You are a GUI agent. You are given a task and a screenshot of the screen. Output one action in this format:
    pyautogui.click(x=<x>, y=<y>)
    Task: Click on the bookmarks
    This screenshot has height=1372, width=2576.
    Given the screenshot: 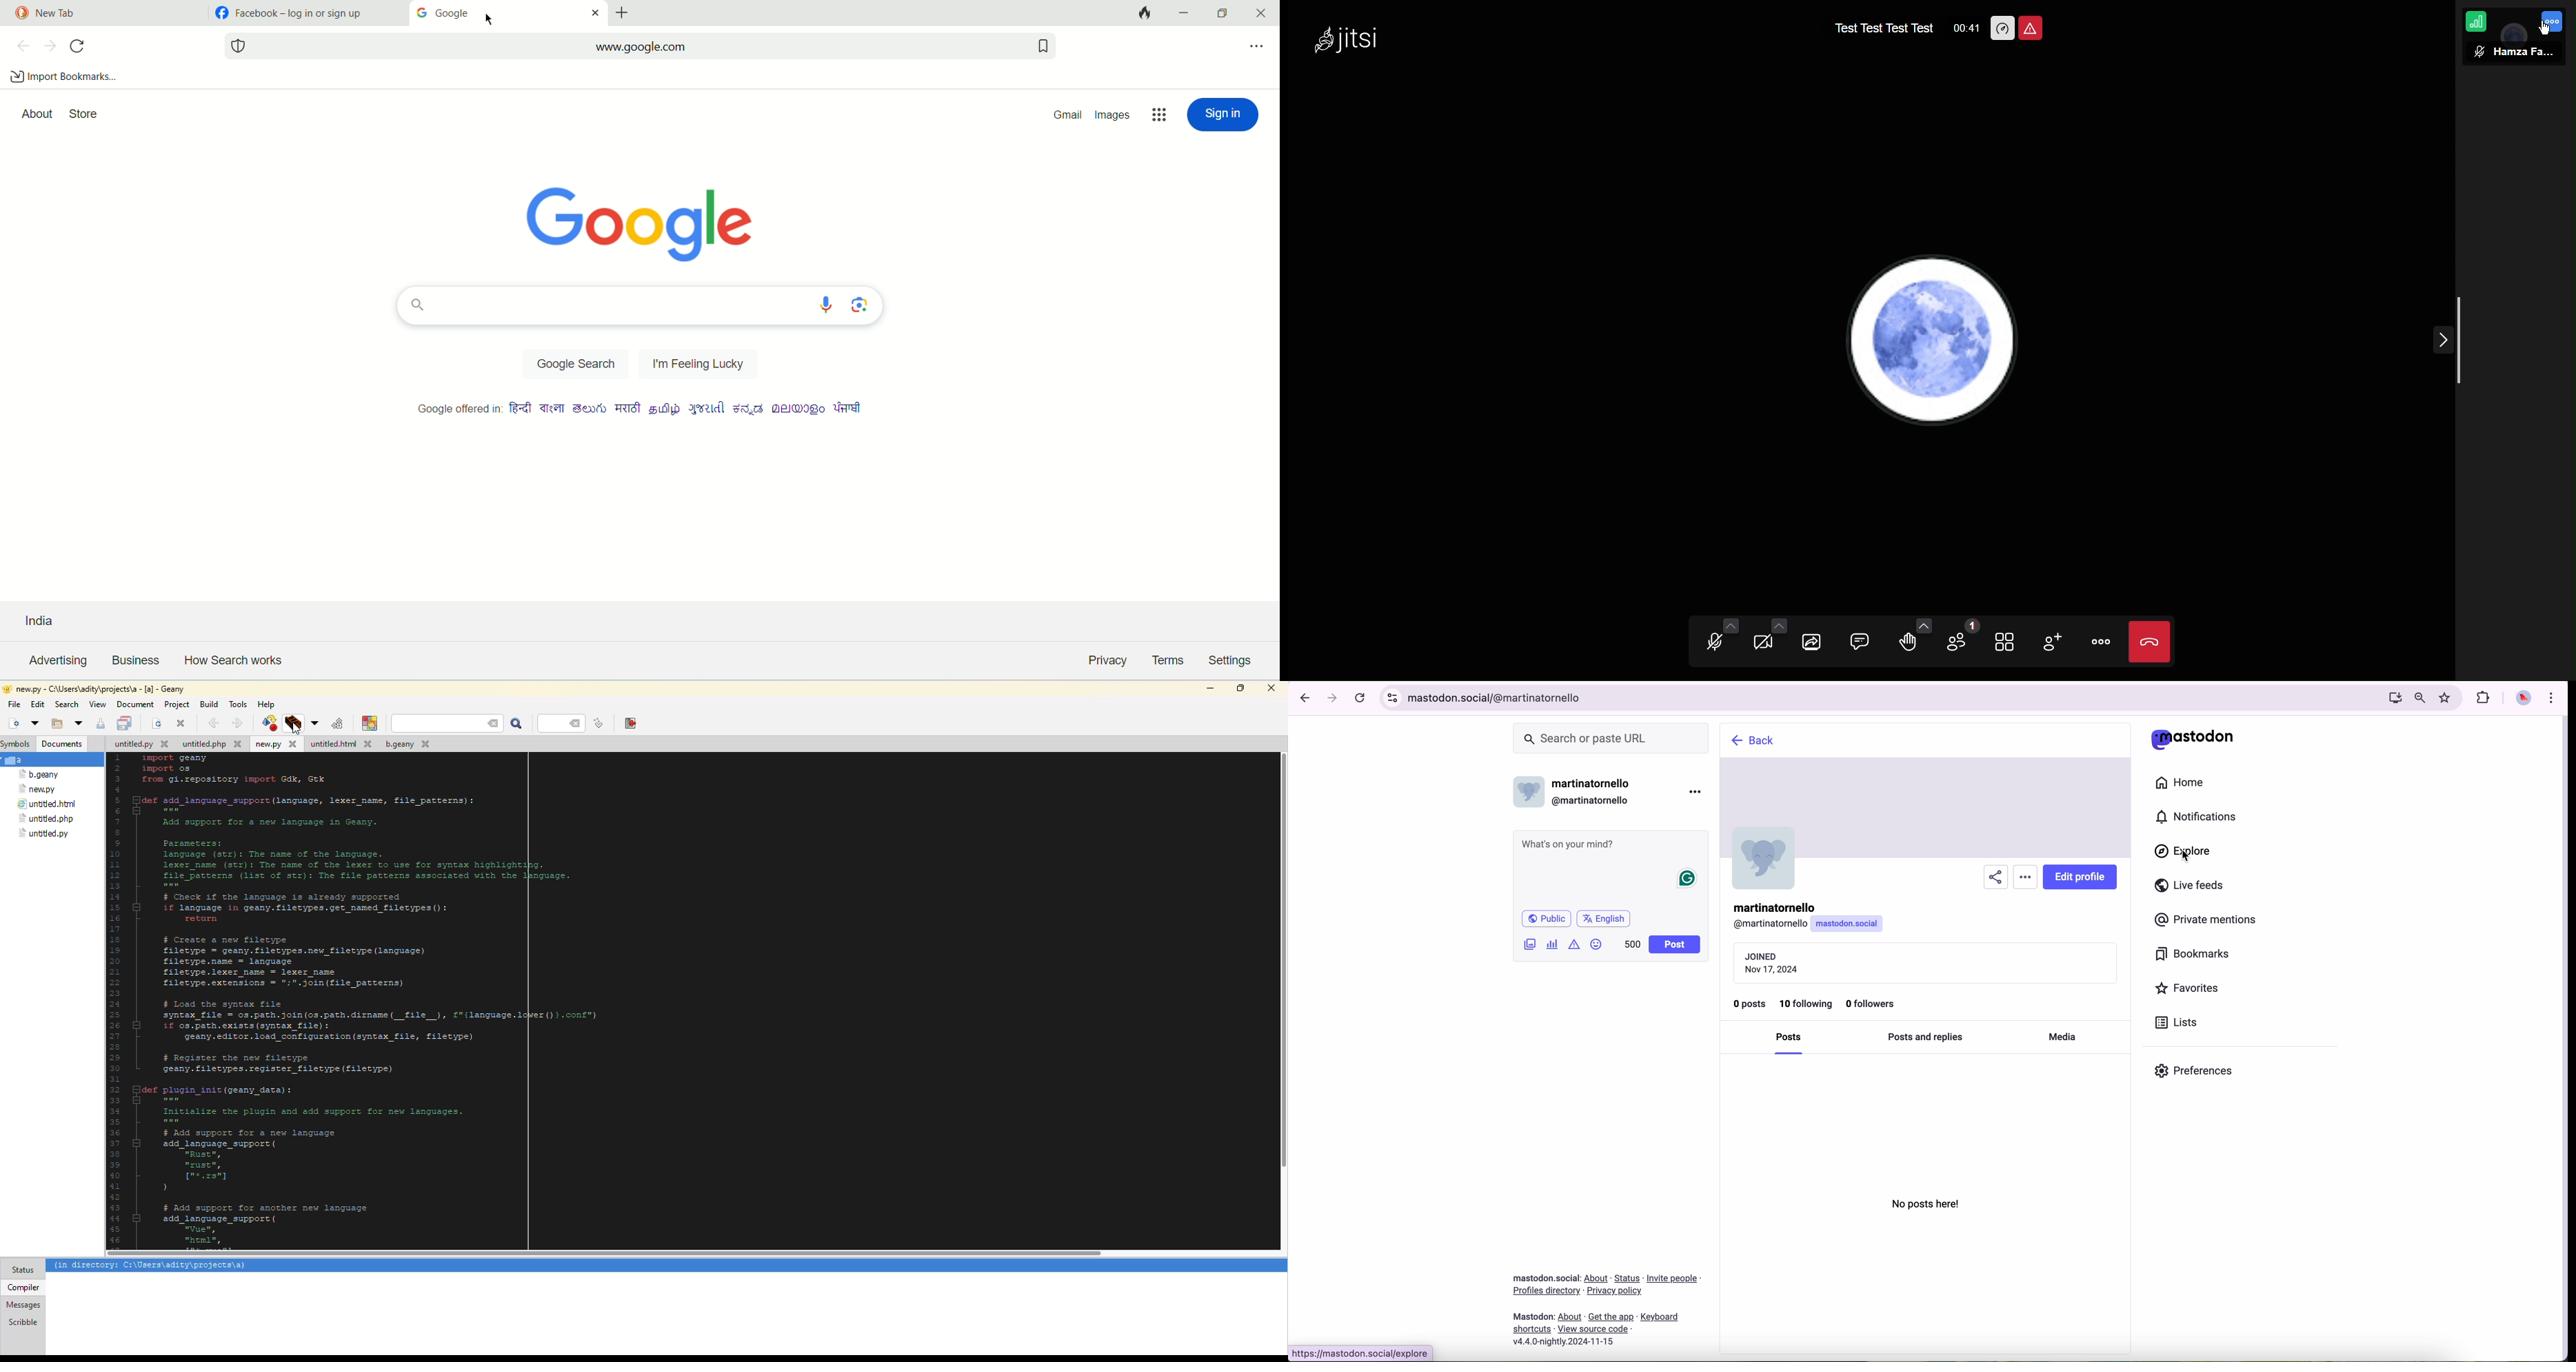 What is the action you would take?
    pyautogui.click(x=2194, y=954)
    